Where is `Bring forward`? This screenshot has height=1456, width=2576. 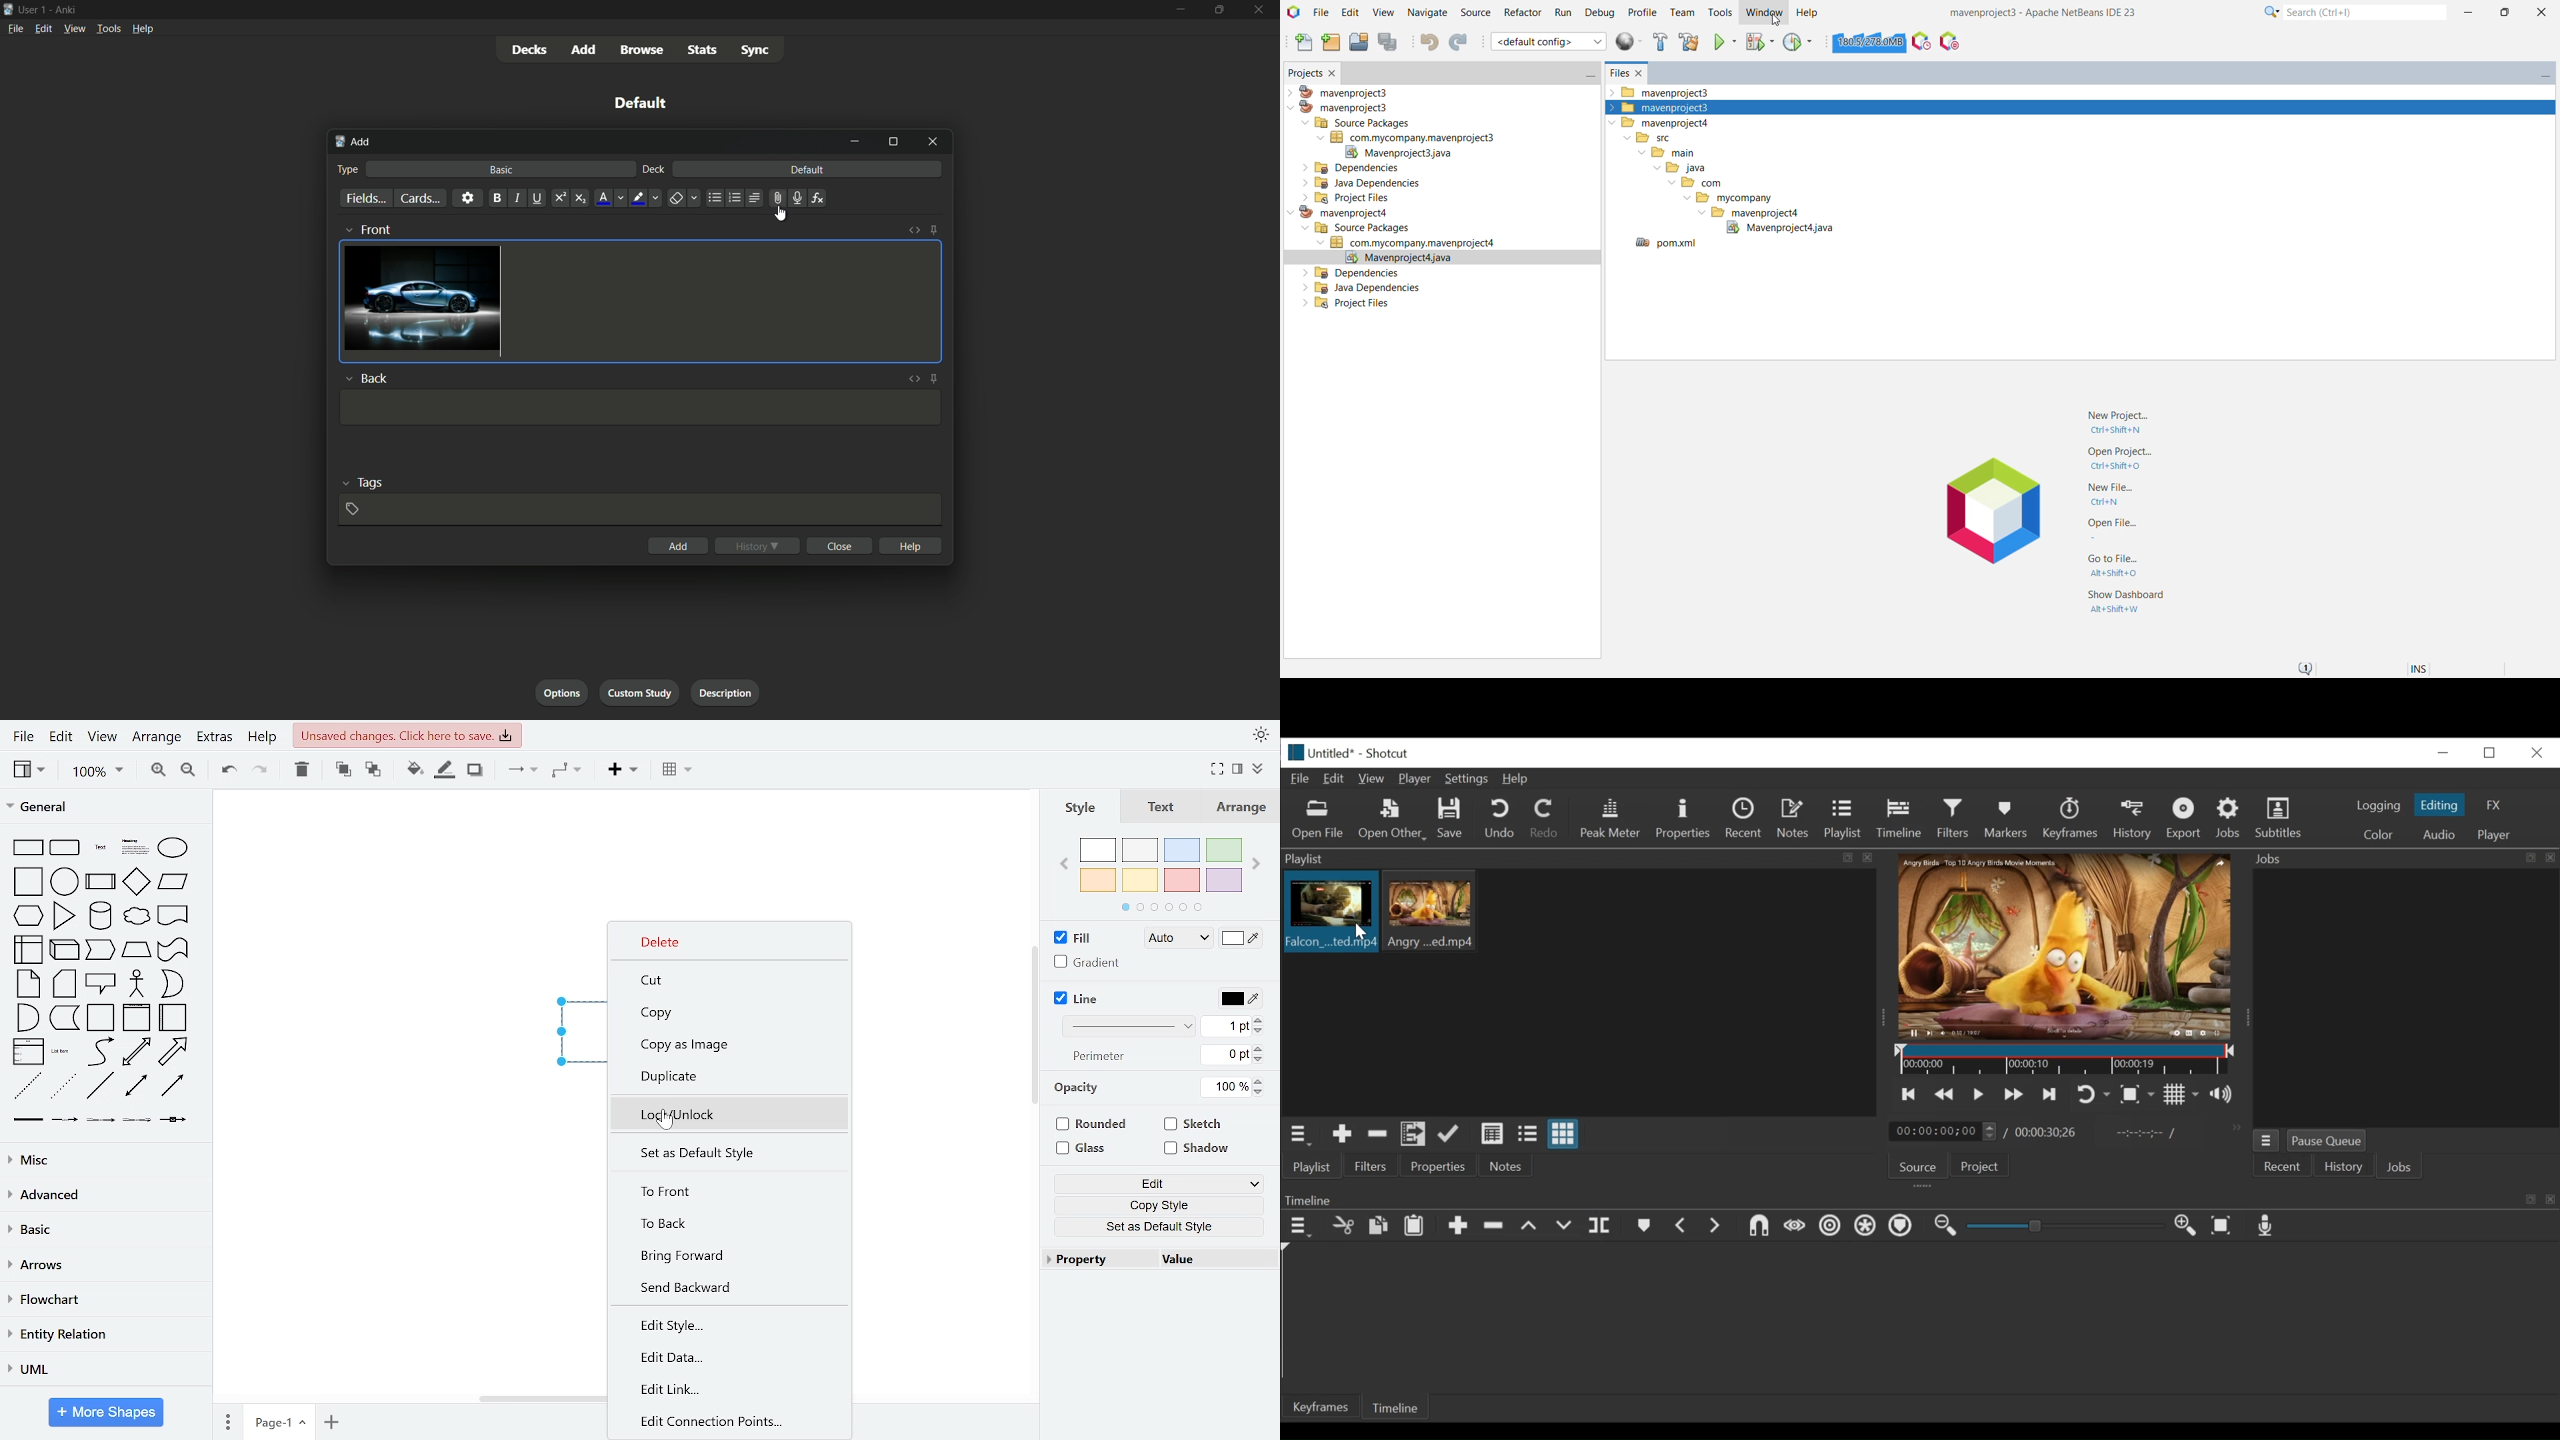 Bring forward is located at coordinates (722, 1255).